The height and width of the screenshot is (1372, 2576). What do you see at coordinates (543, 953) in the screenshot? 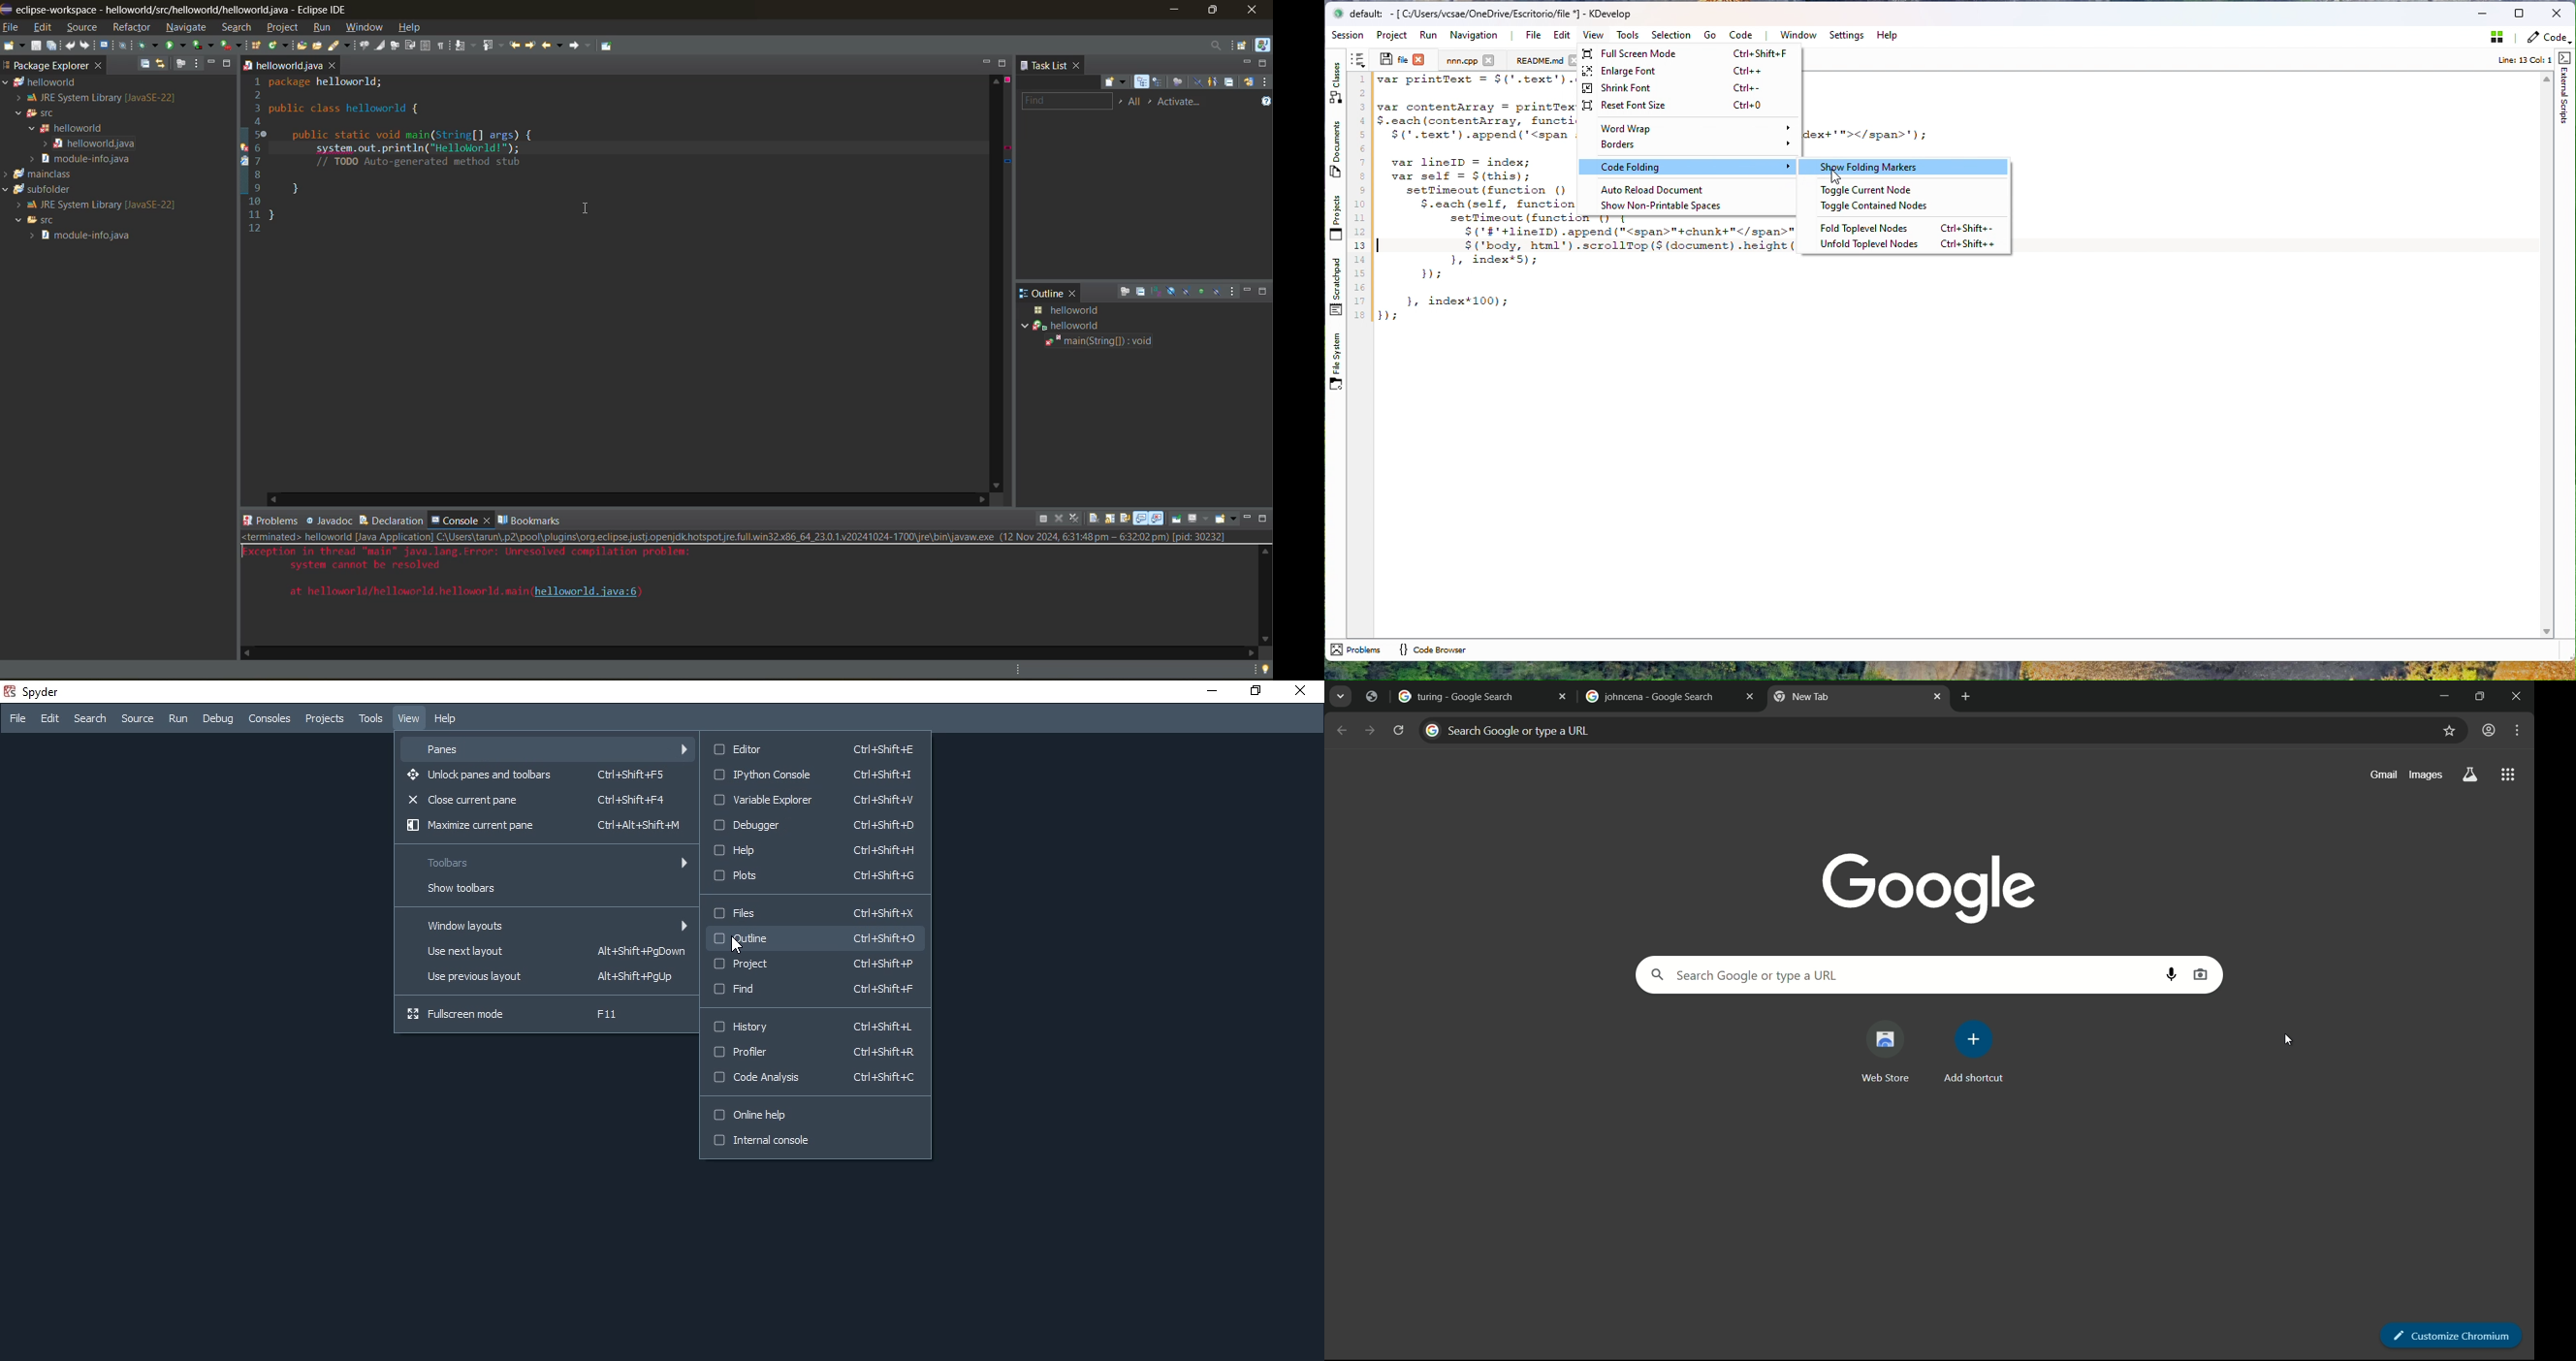
I see `Use next layout` at bounding box center [543, 953].